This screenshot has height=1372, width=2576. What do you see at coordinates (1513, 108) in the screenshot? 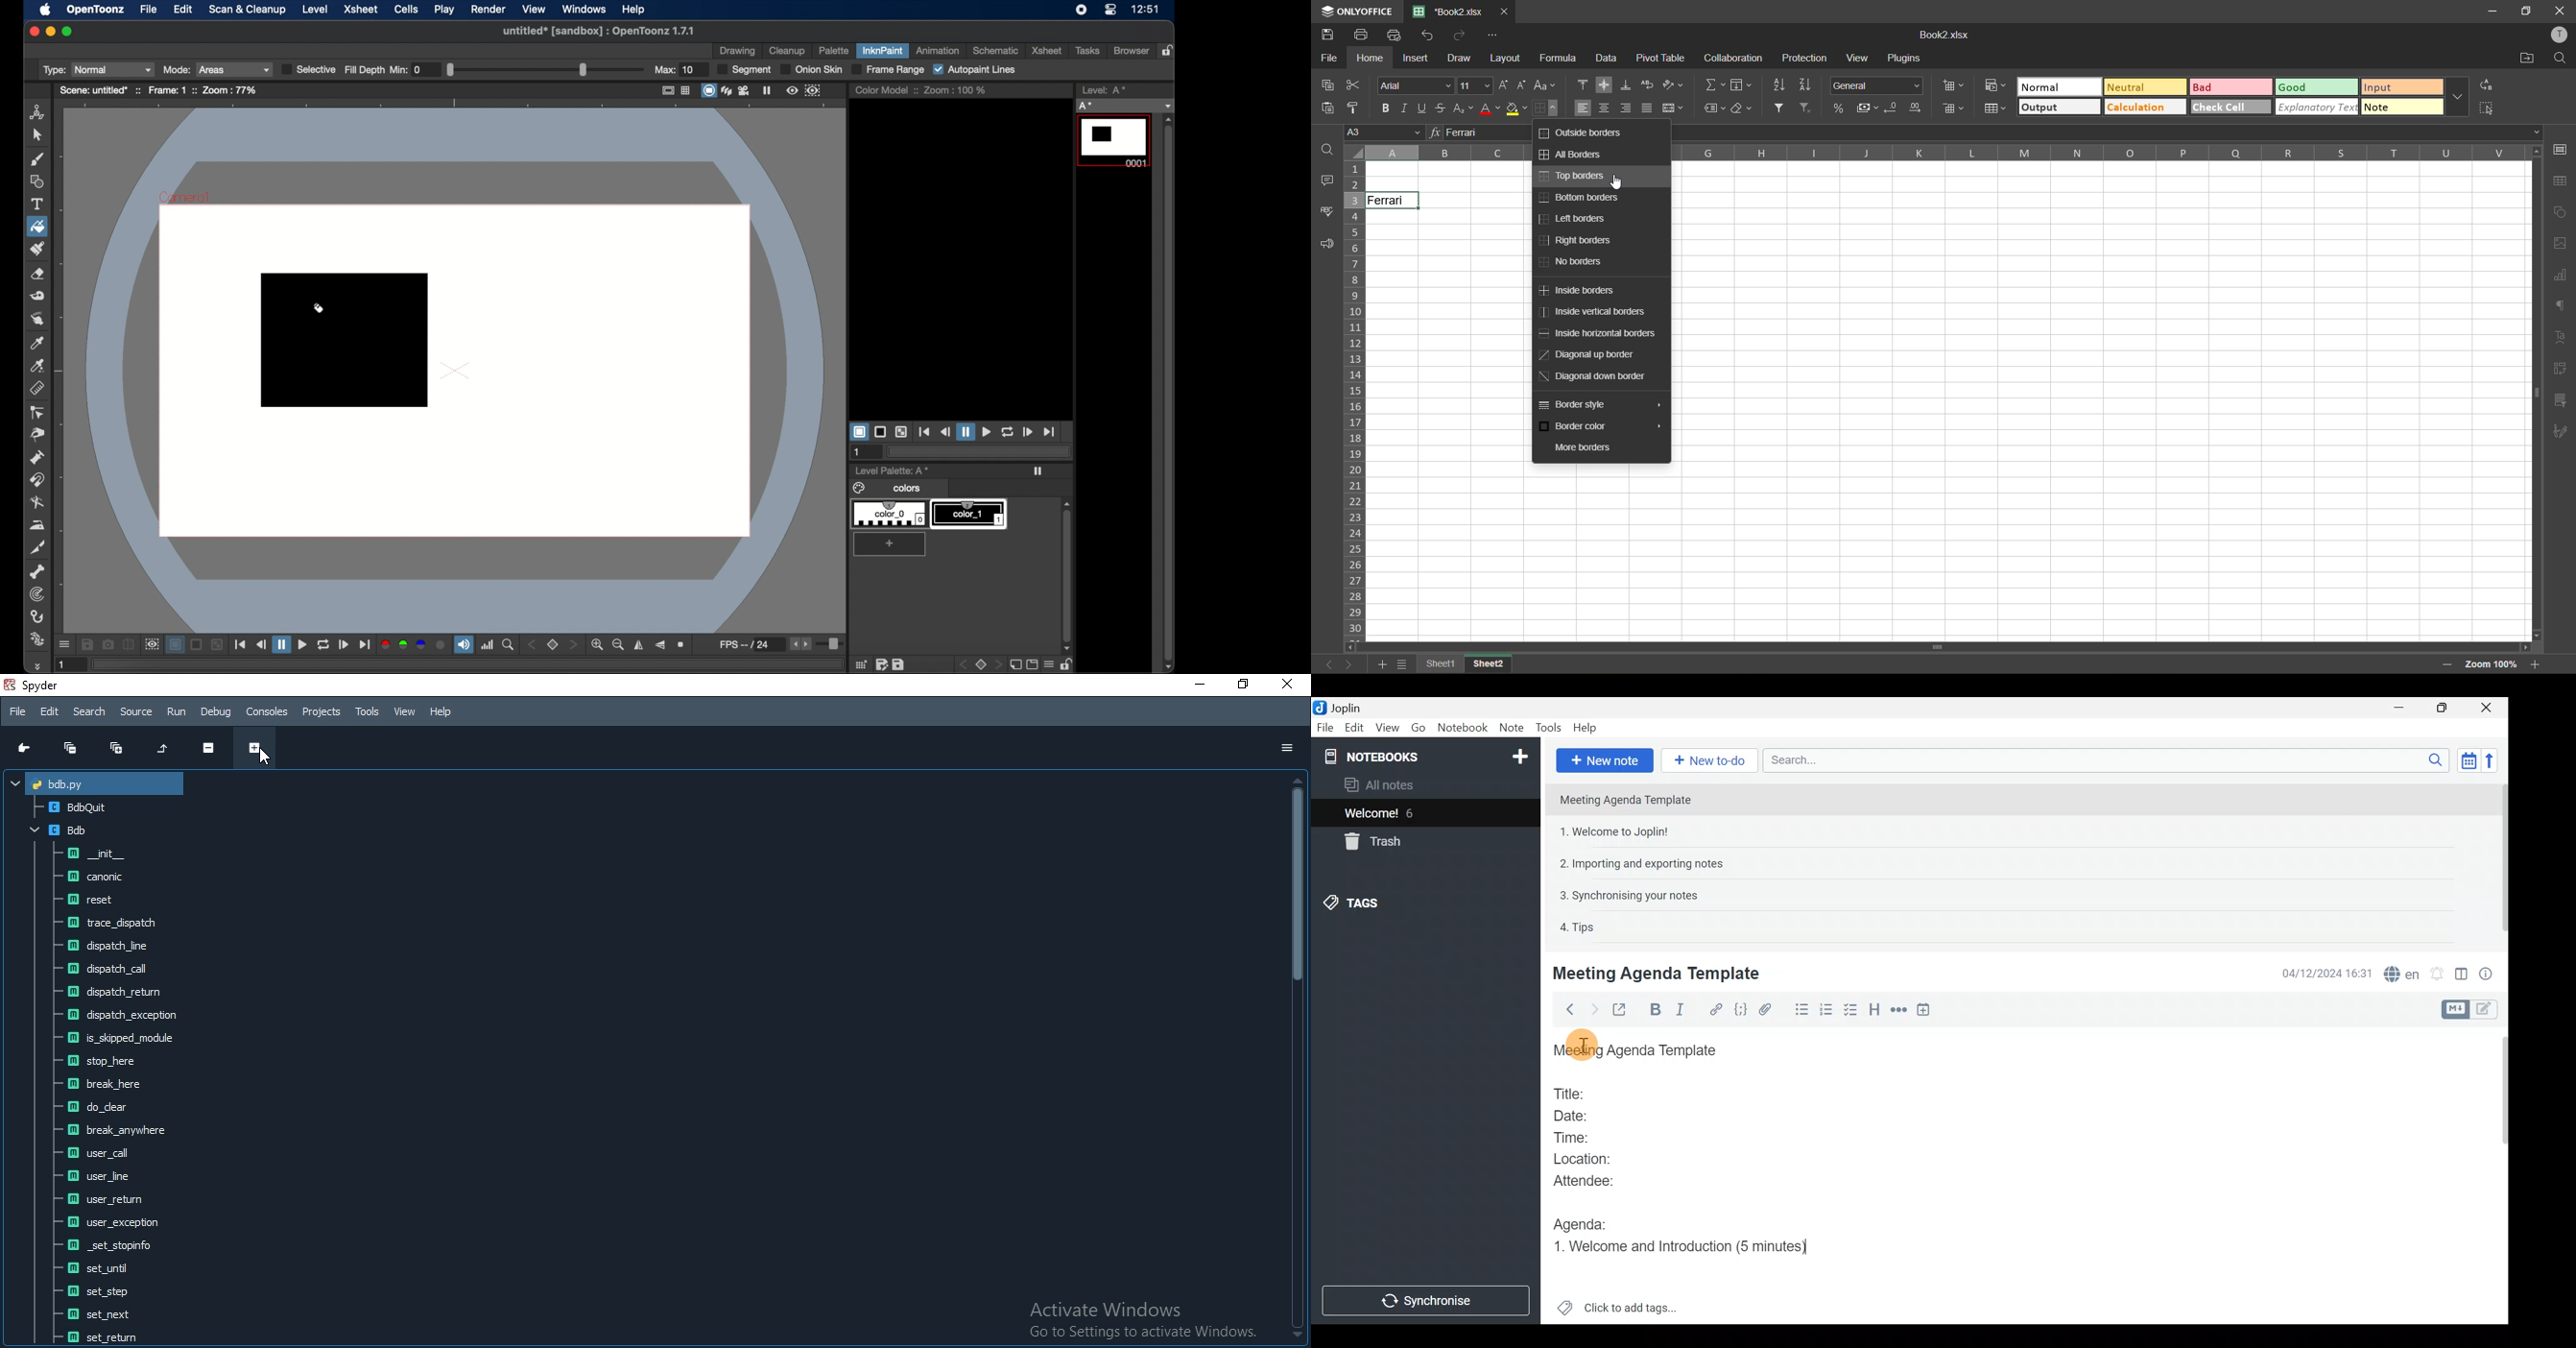
I see `fill color` at bounding box center [1513, 108].